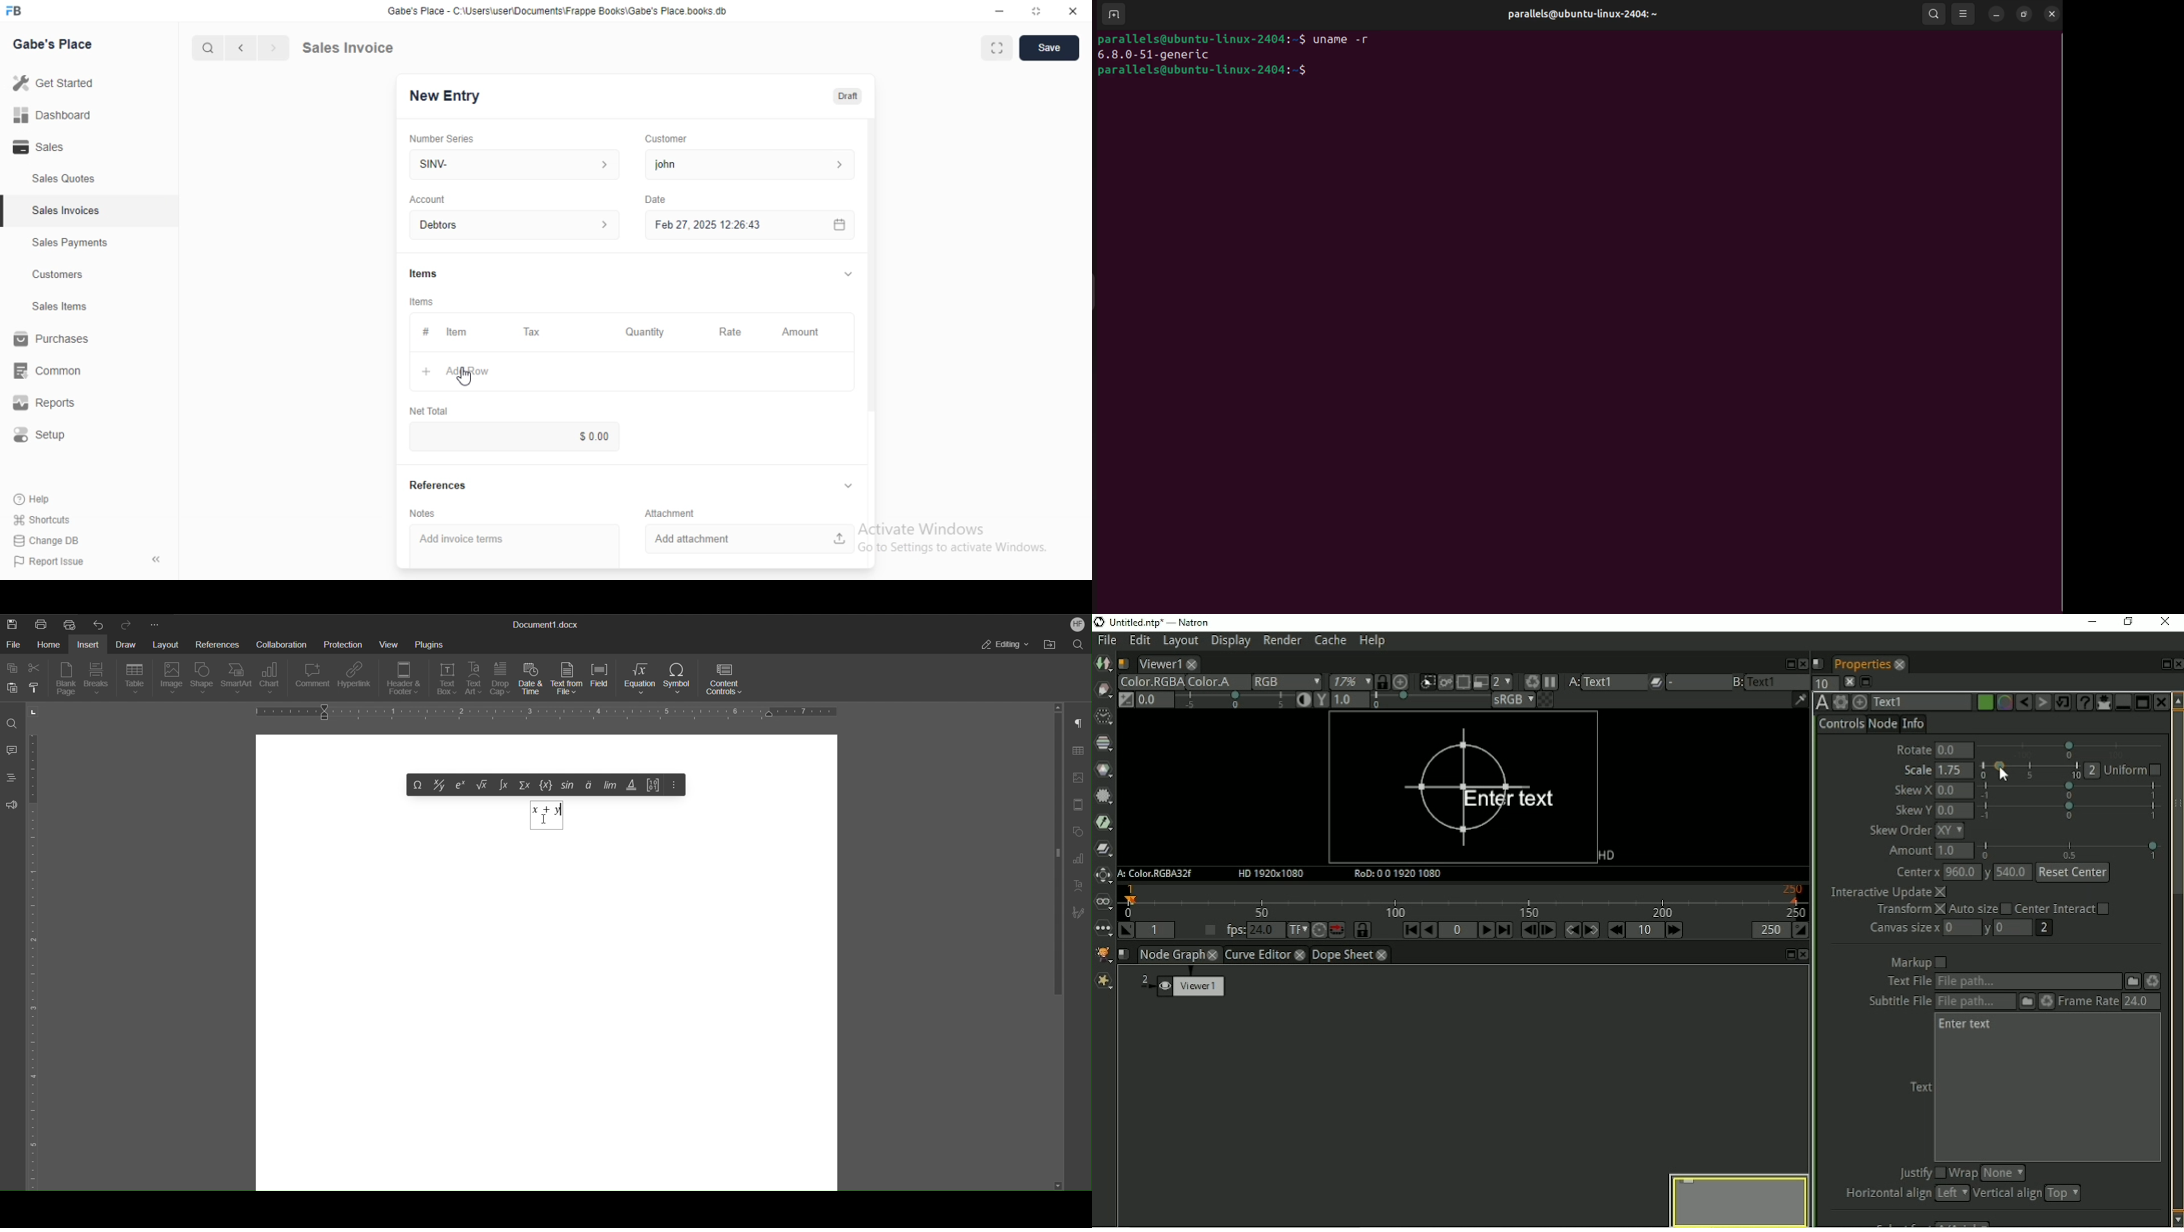  Describe the element at coordinates (154, 557) in the screenshot. I see `collapse` at that location.